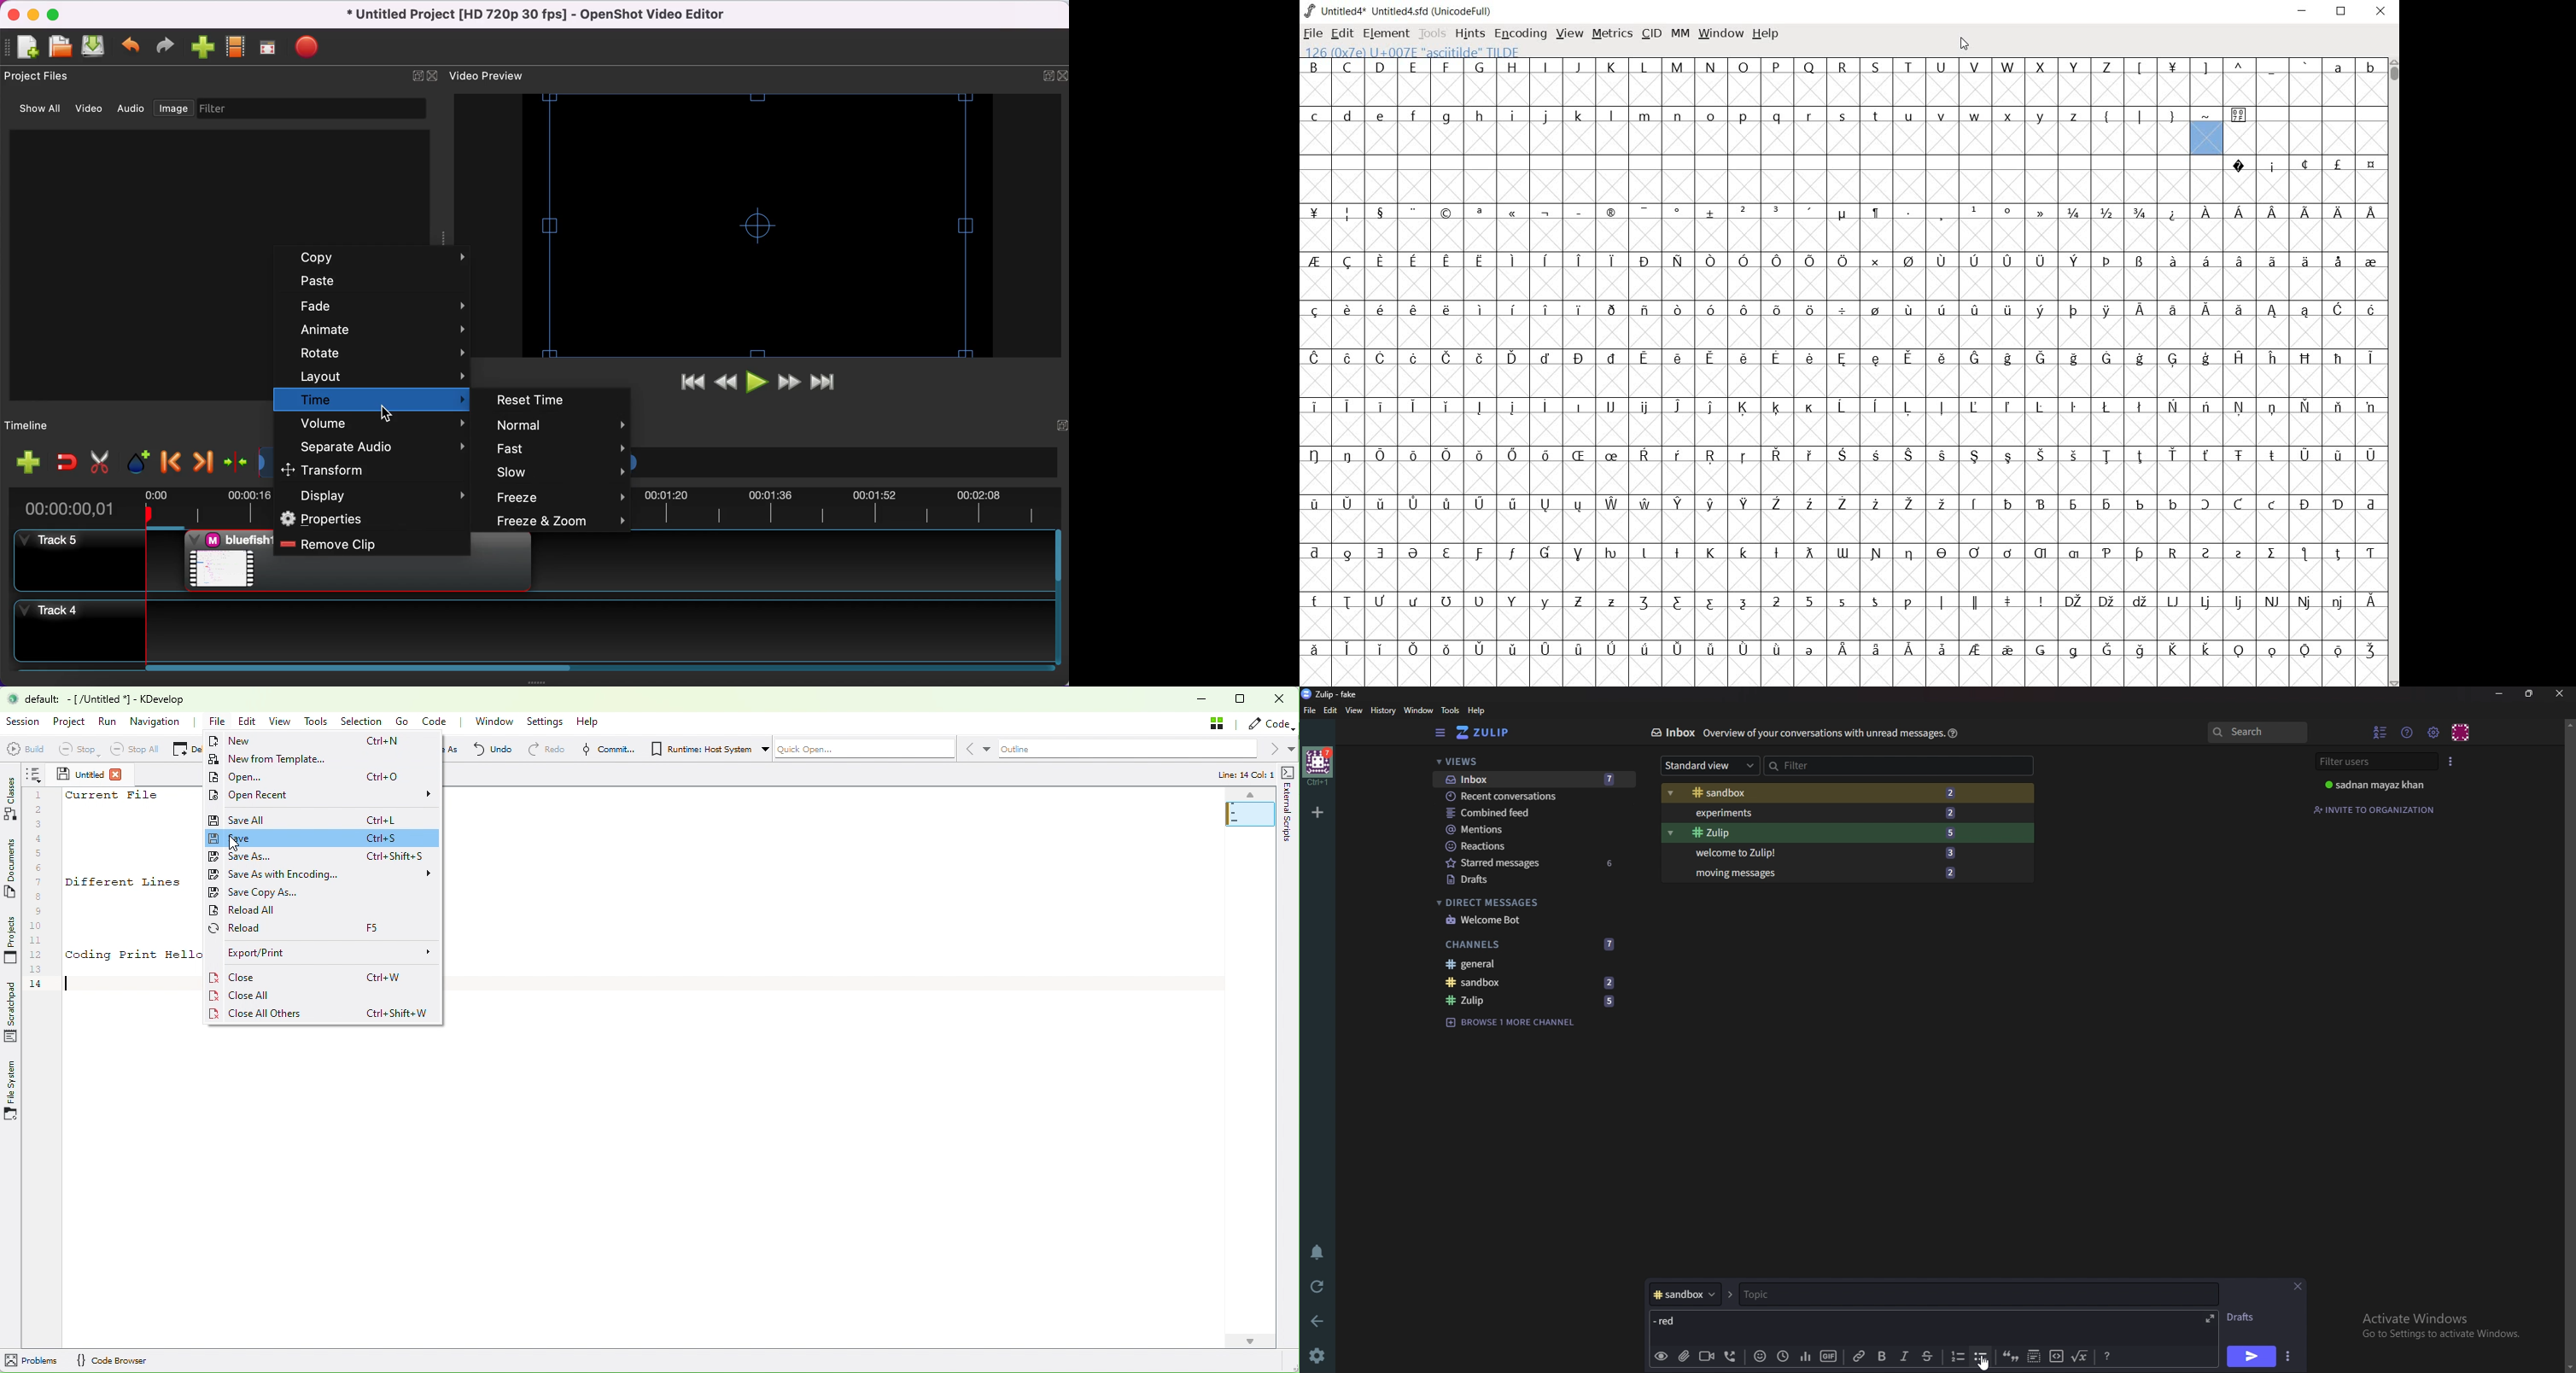 The image size is (2576, 1400). Describe the element at coordinates (1336, 694) in the screenshot. I see `title` at that location.